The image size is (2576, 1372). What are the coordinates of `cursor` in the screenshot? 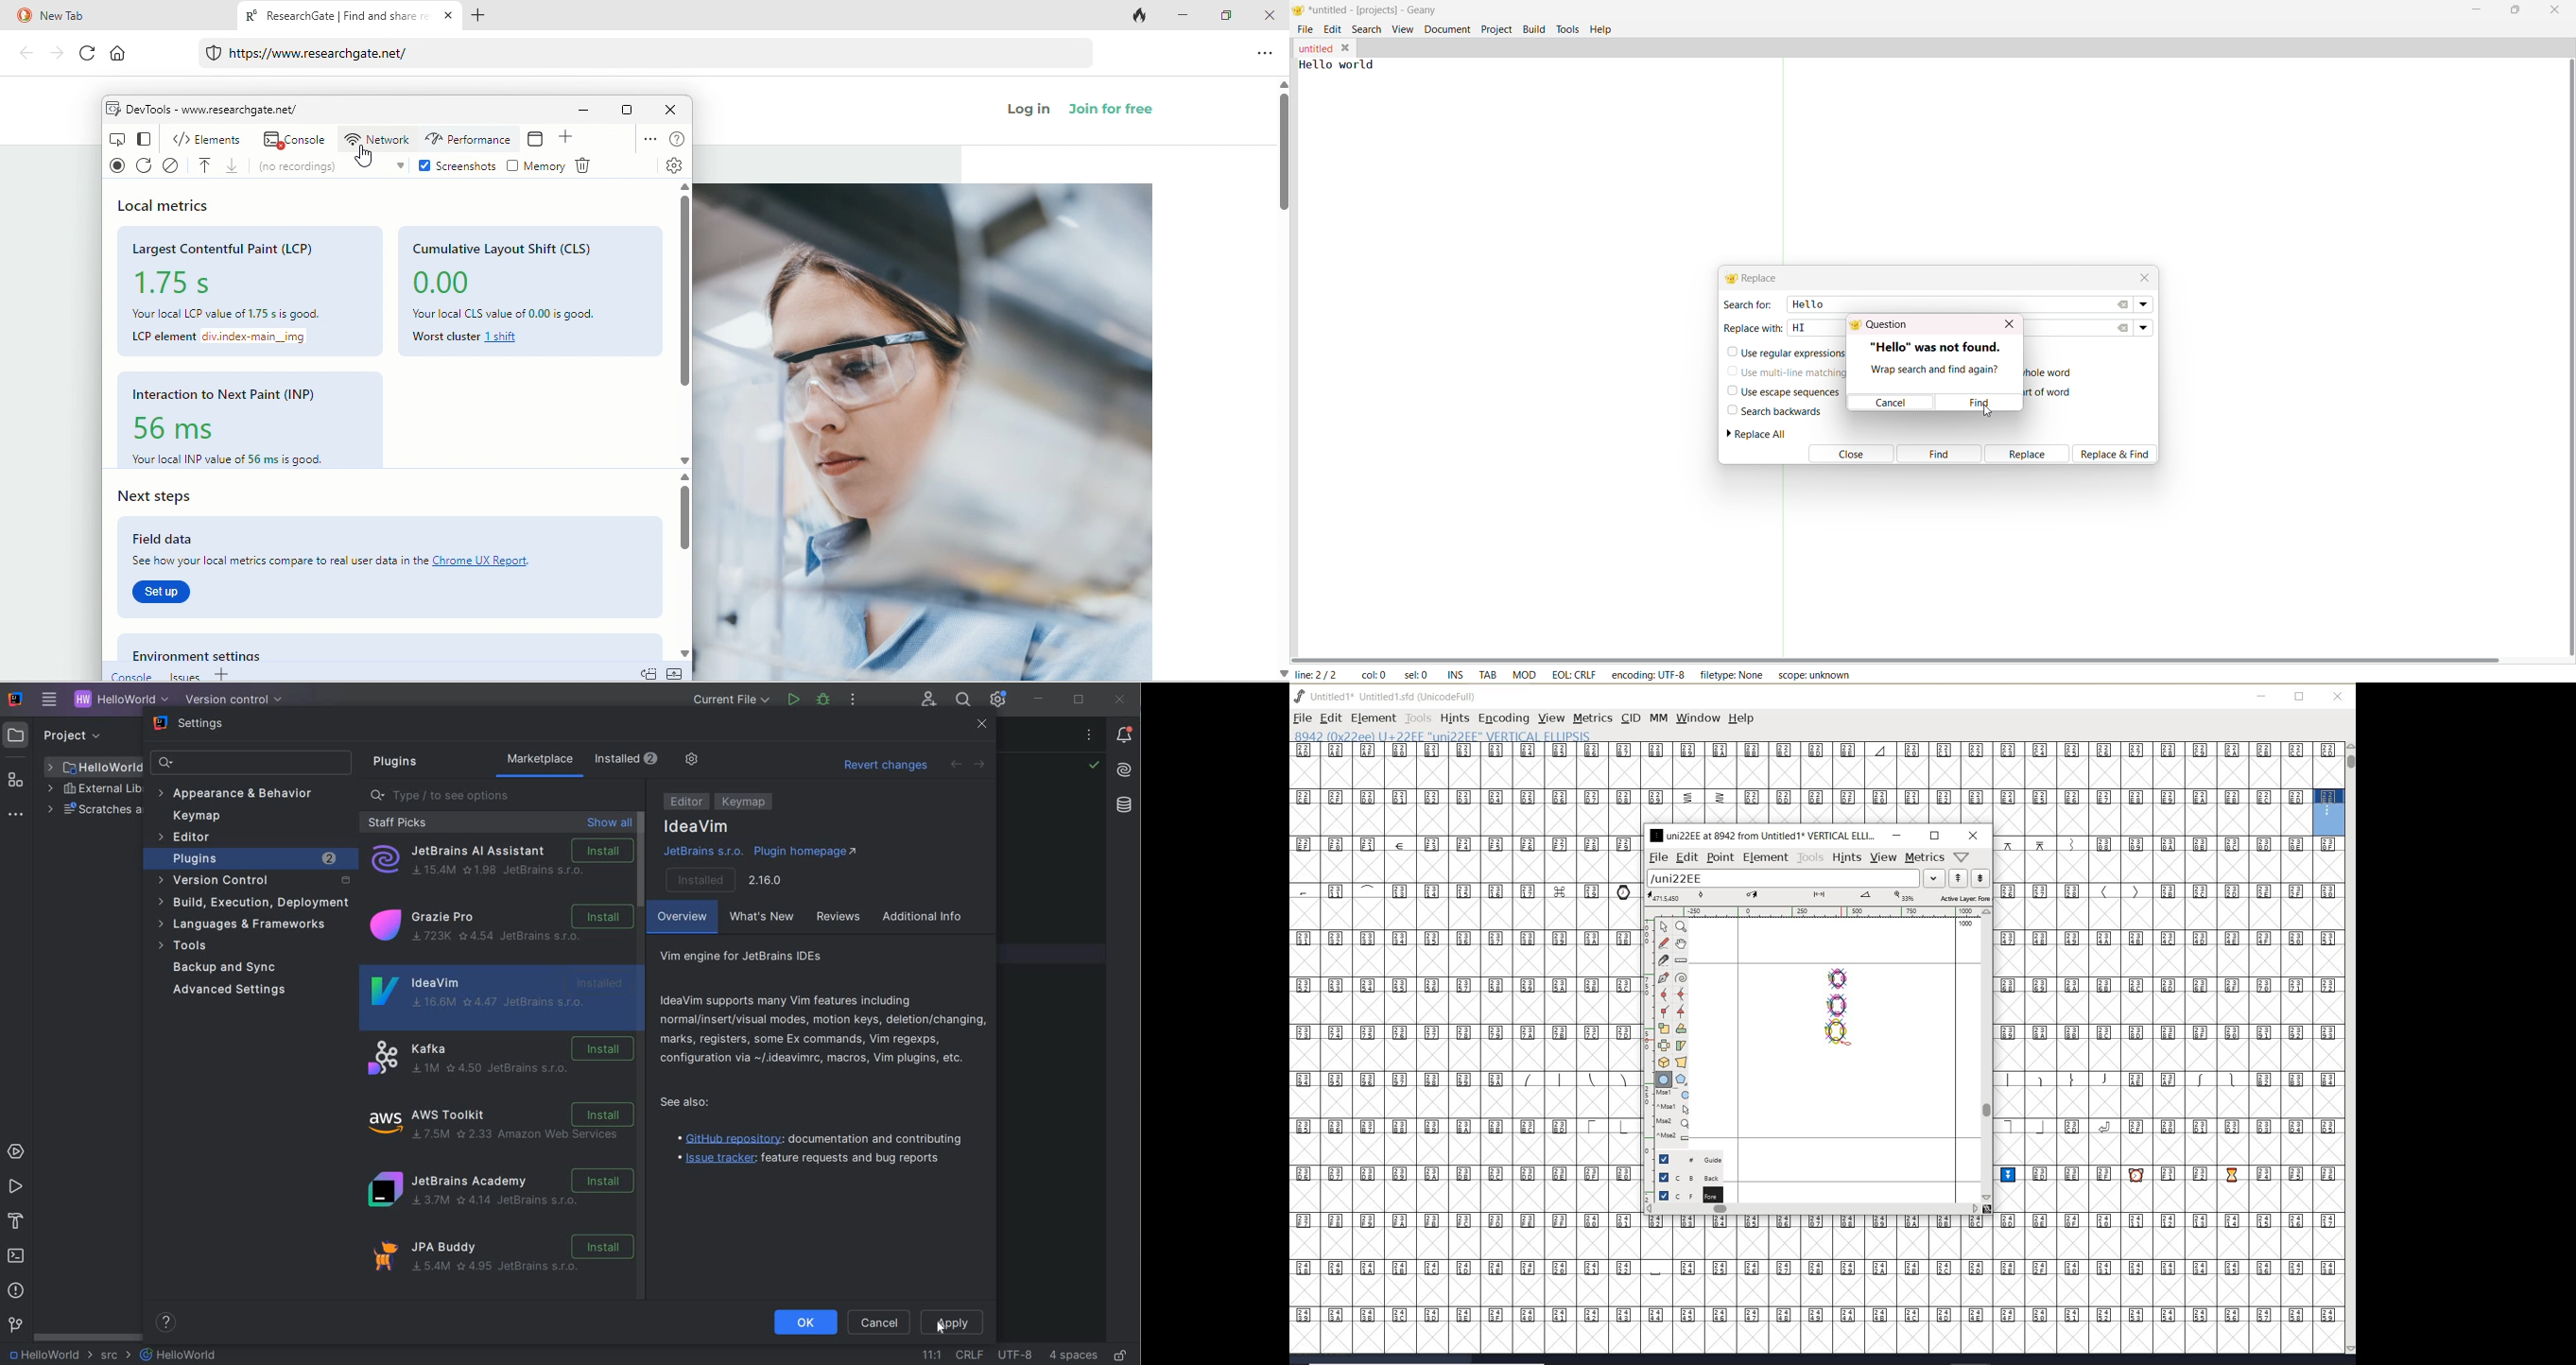 It's located at (367, 155).